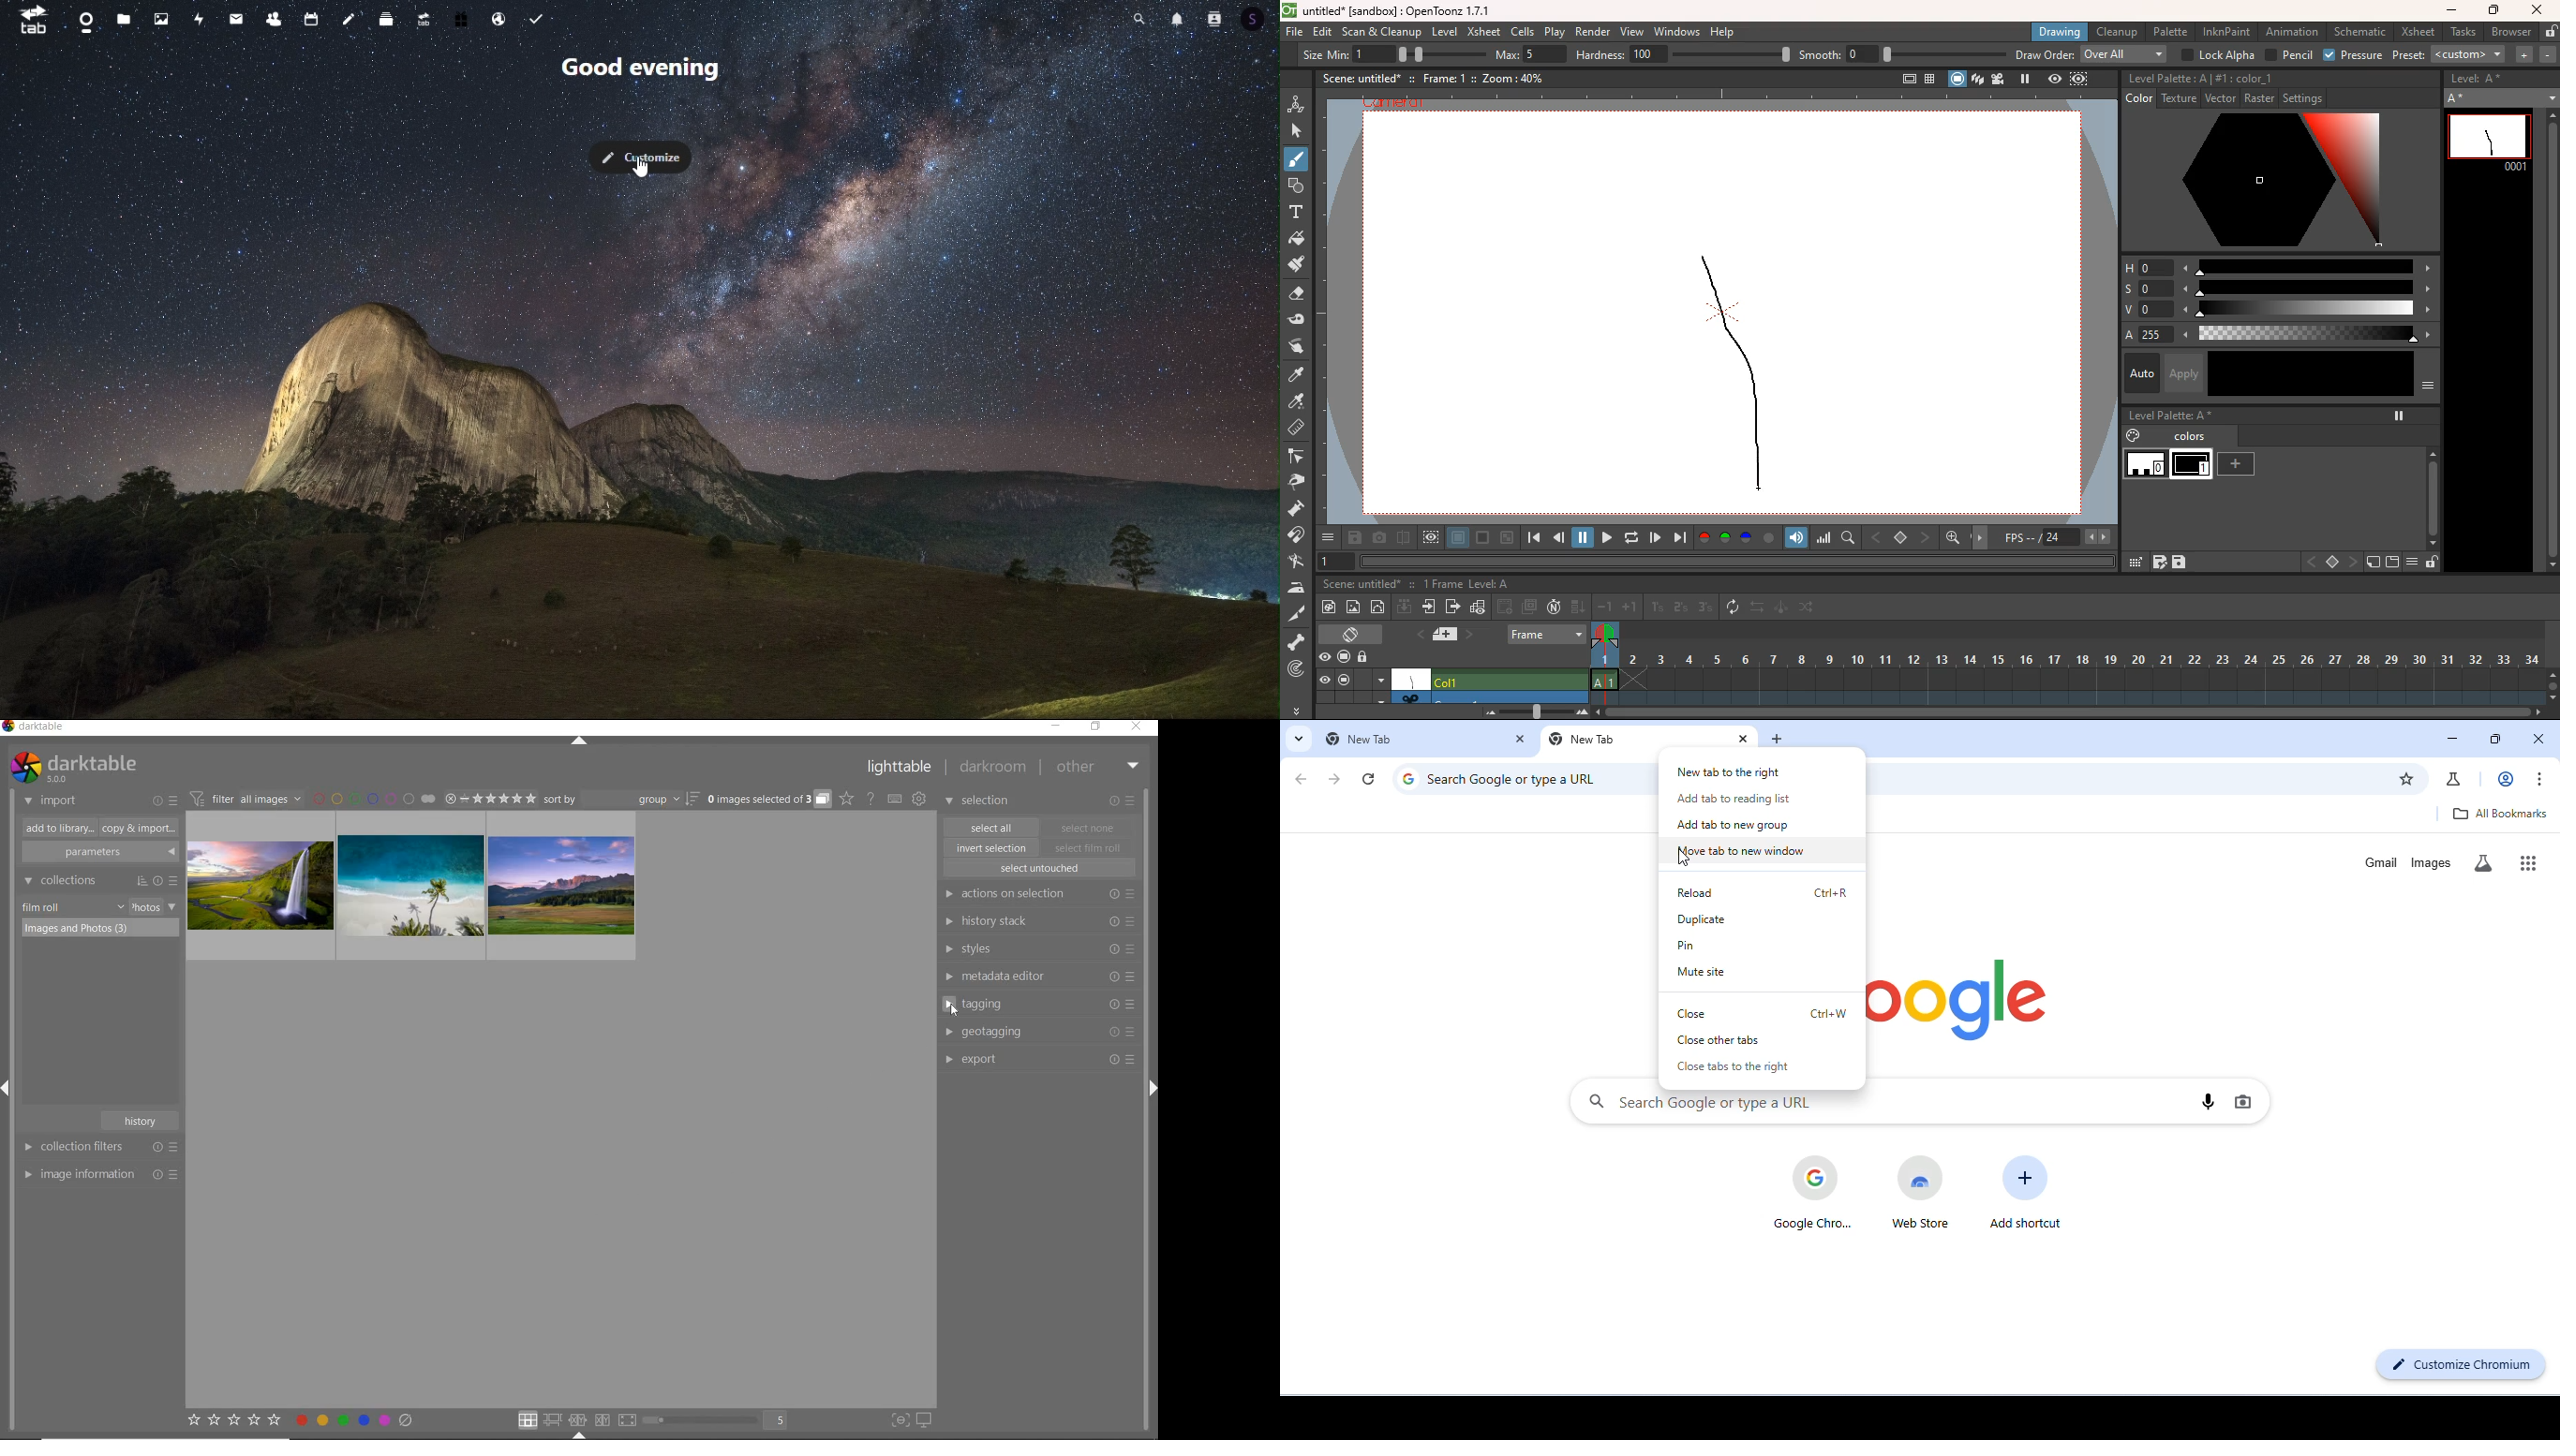  I want to click on collections, so click(99, 881).